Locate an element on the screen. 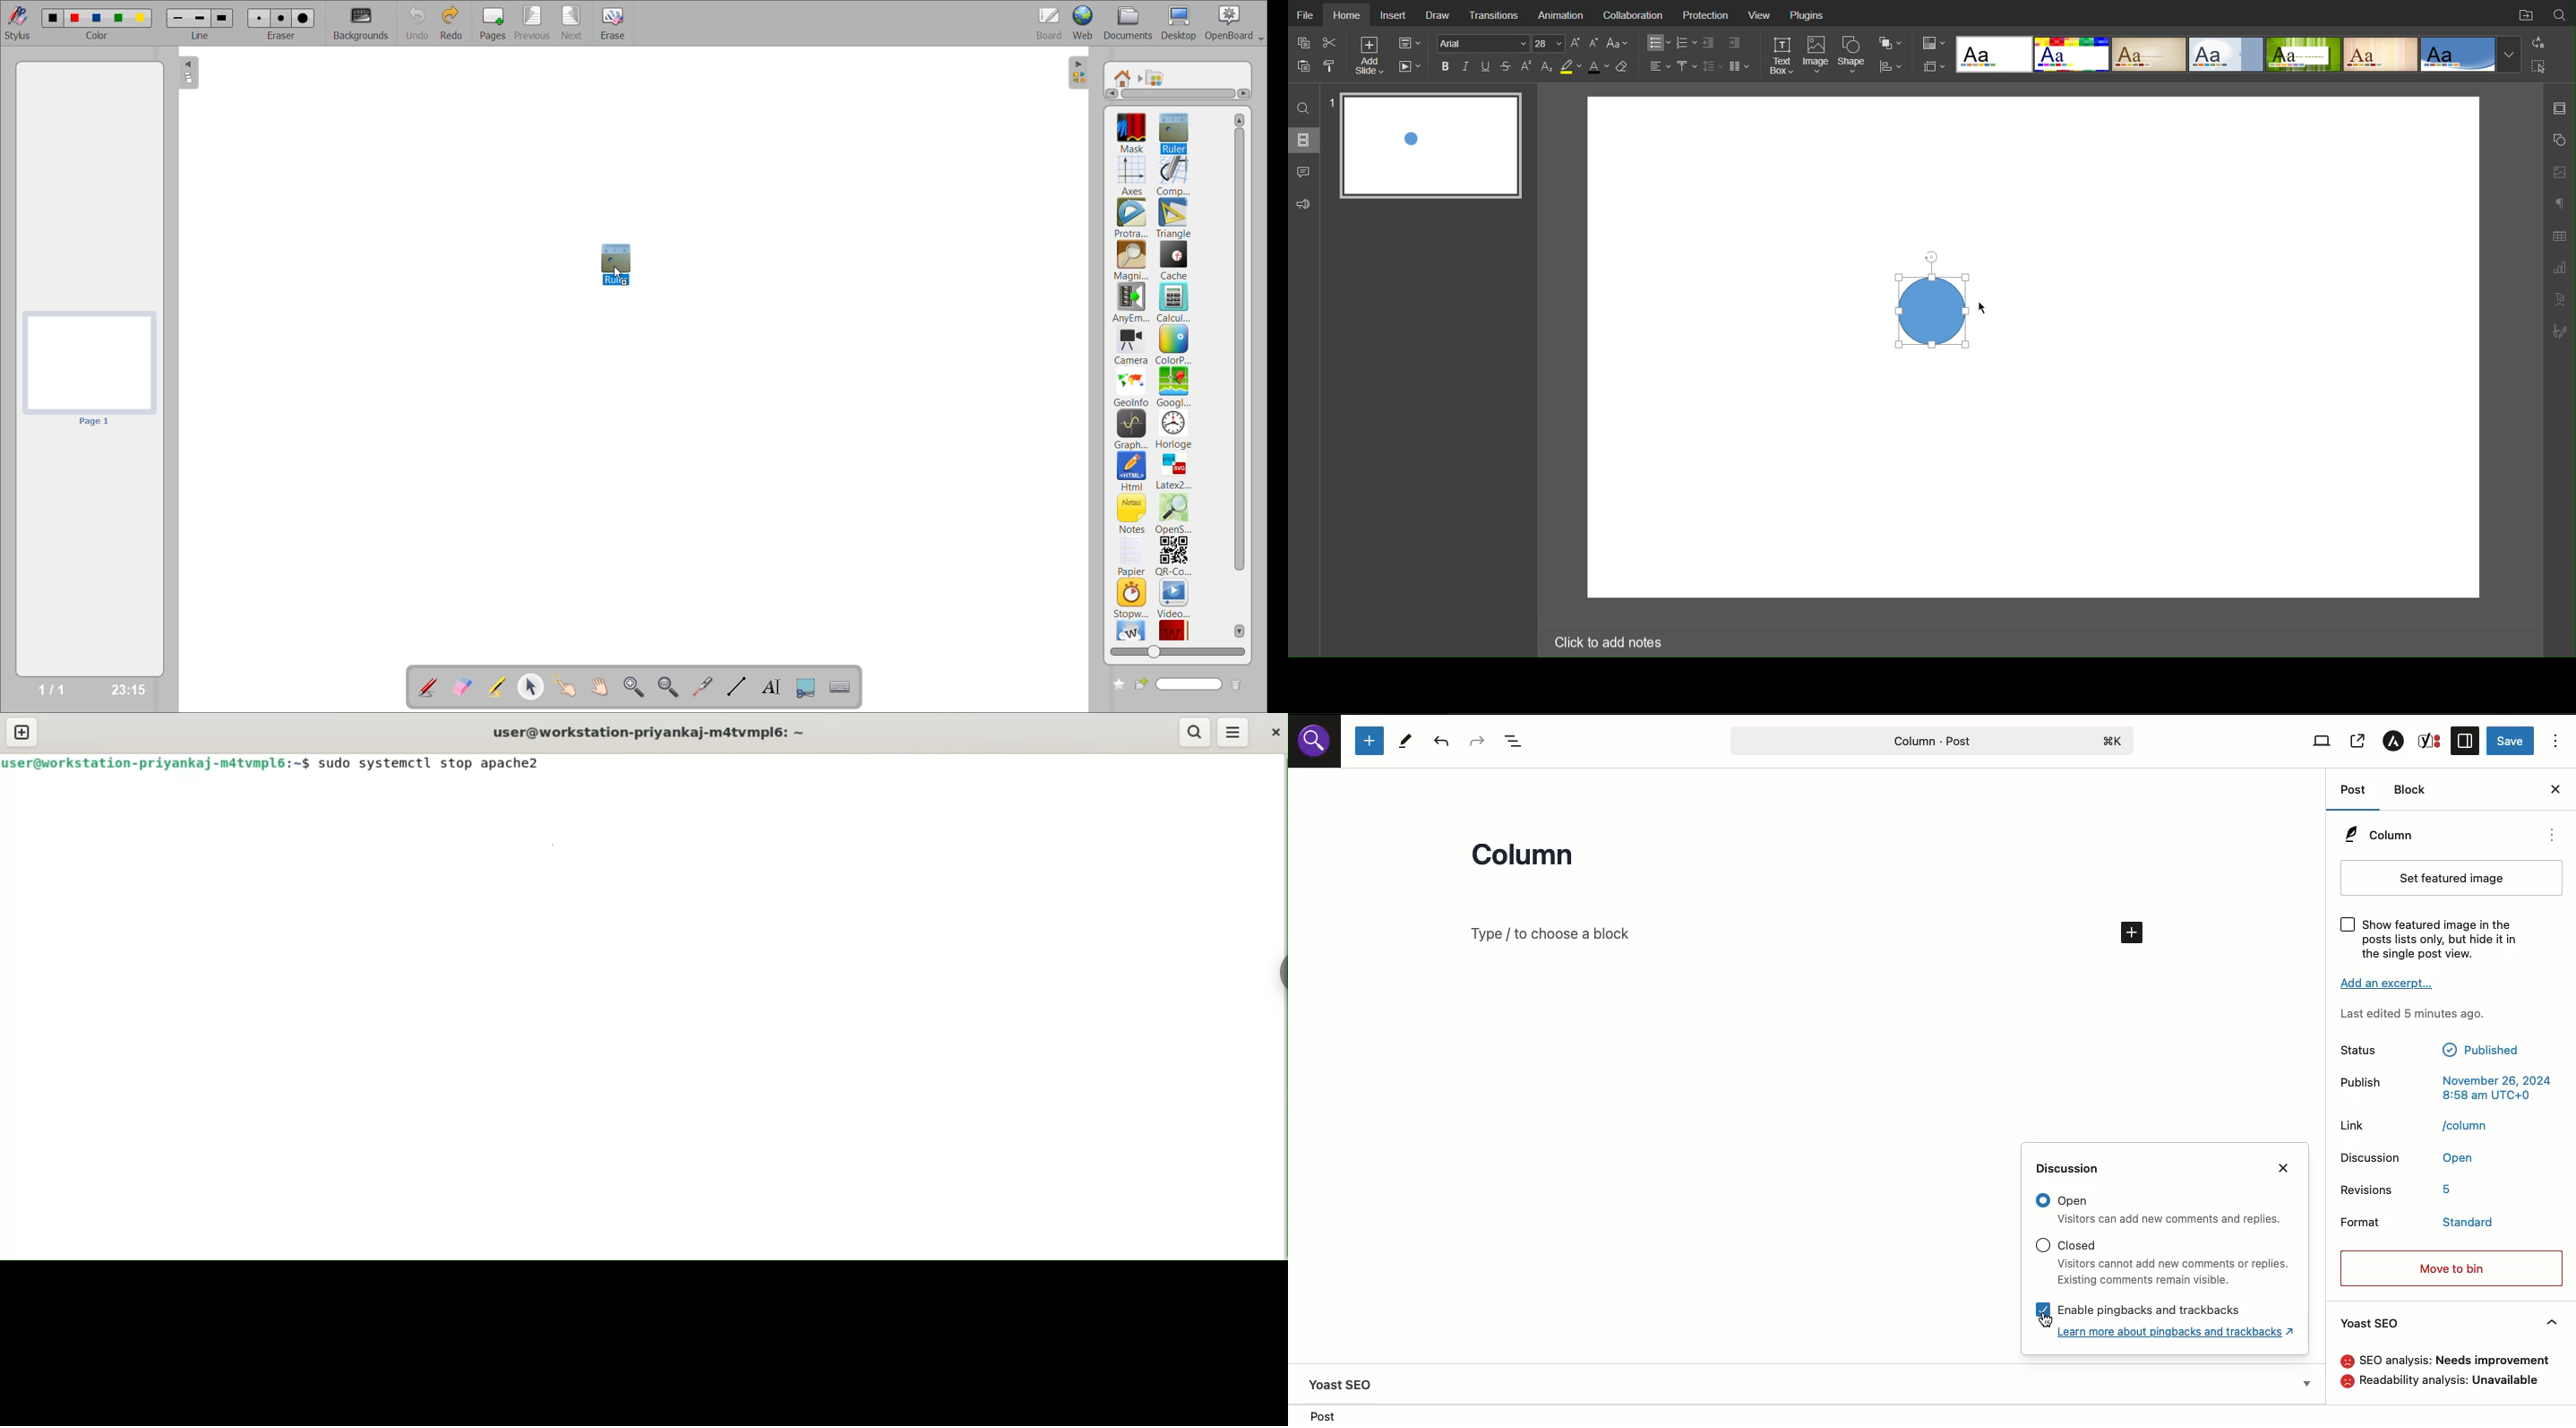 This screenshot has height=1428, width=2576. Bold is located at coordinates (1445, 66).